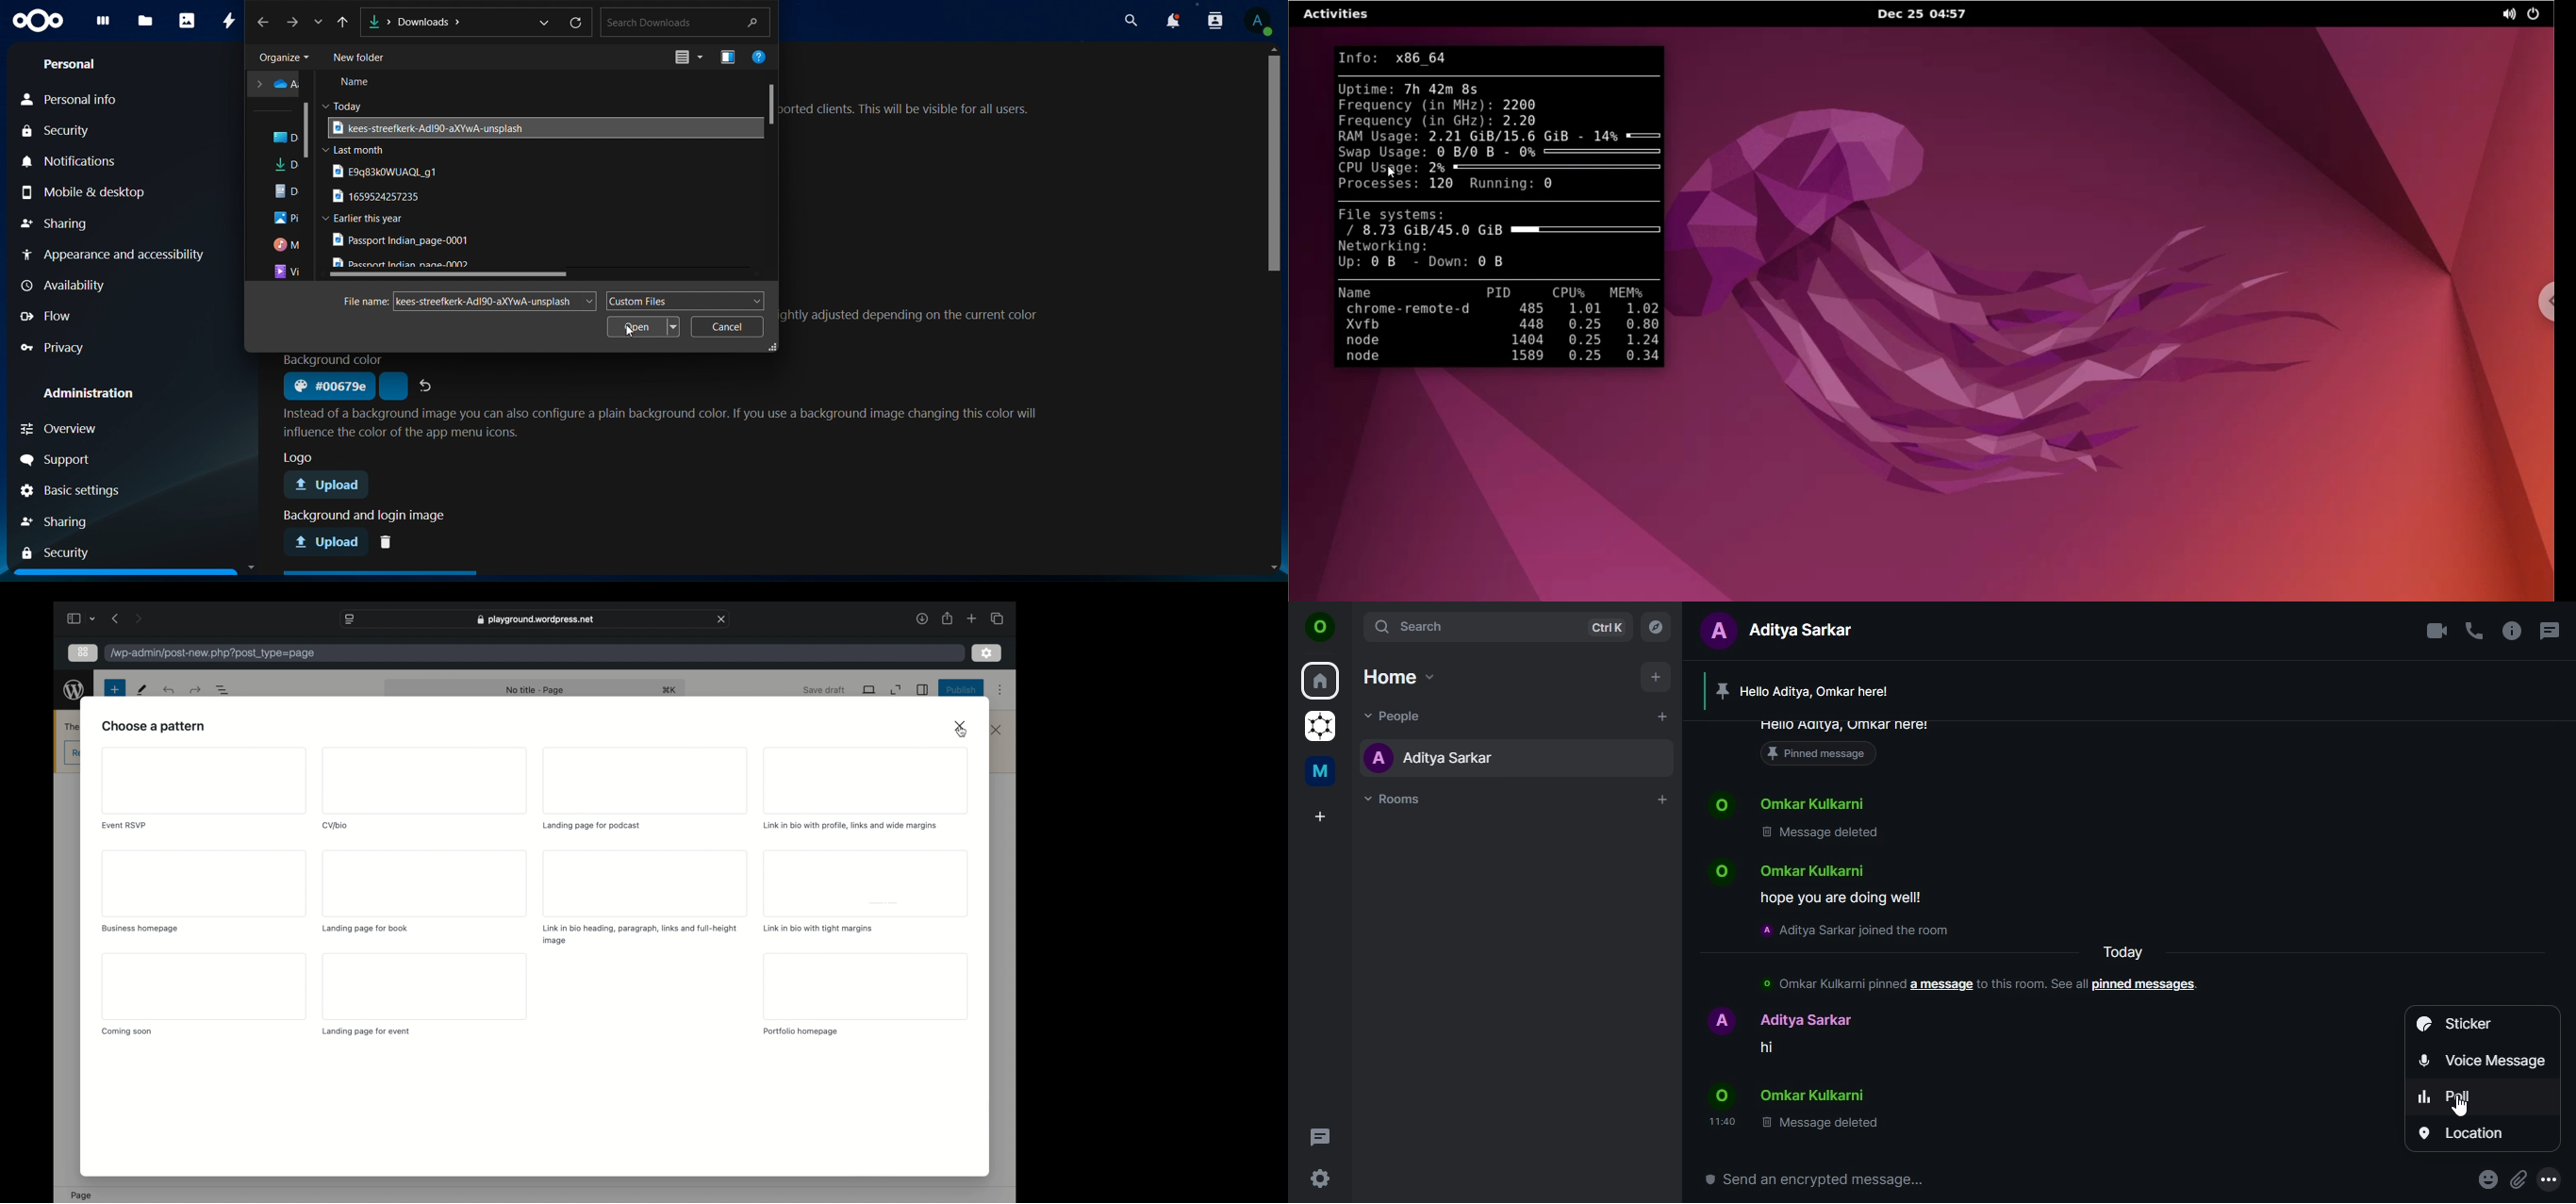 Image resolution: width=2576 pixels, height=1204 pixels. I want to click on text, so click(333, 360).